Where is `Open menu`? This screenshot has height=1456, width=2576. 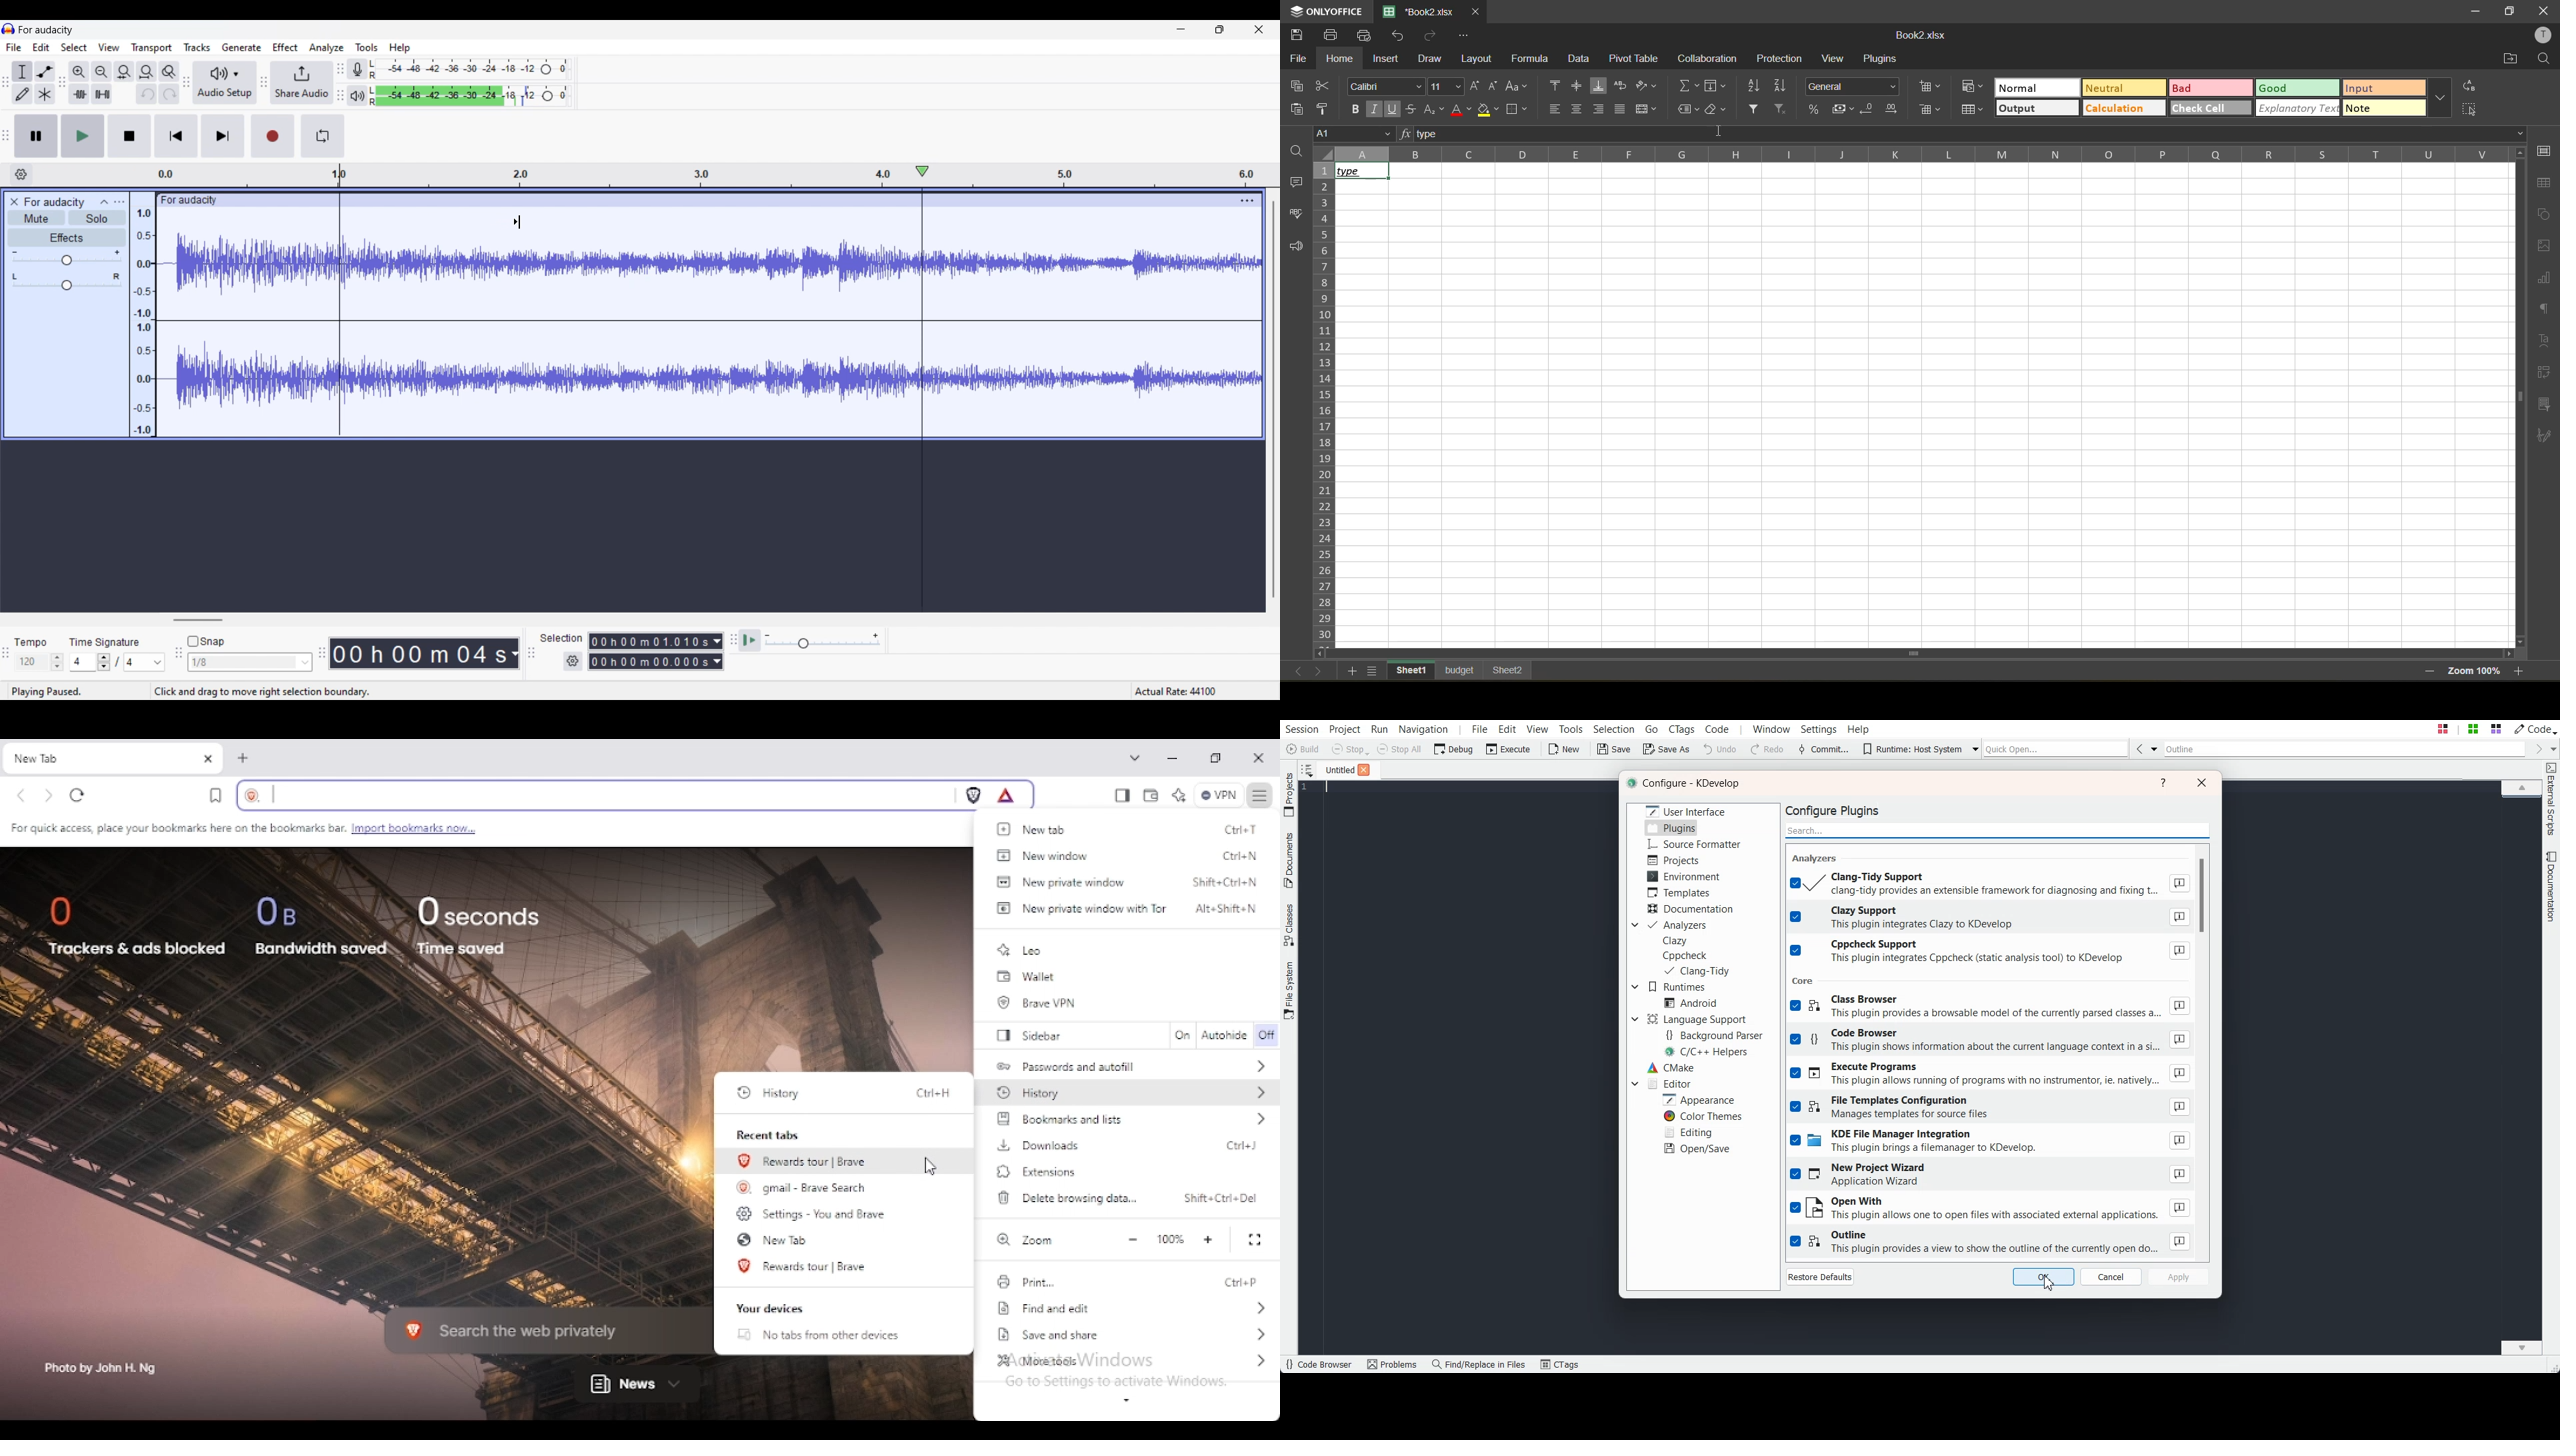
Open menu is located at coordinates (119, 202).